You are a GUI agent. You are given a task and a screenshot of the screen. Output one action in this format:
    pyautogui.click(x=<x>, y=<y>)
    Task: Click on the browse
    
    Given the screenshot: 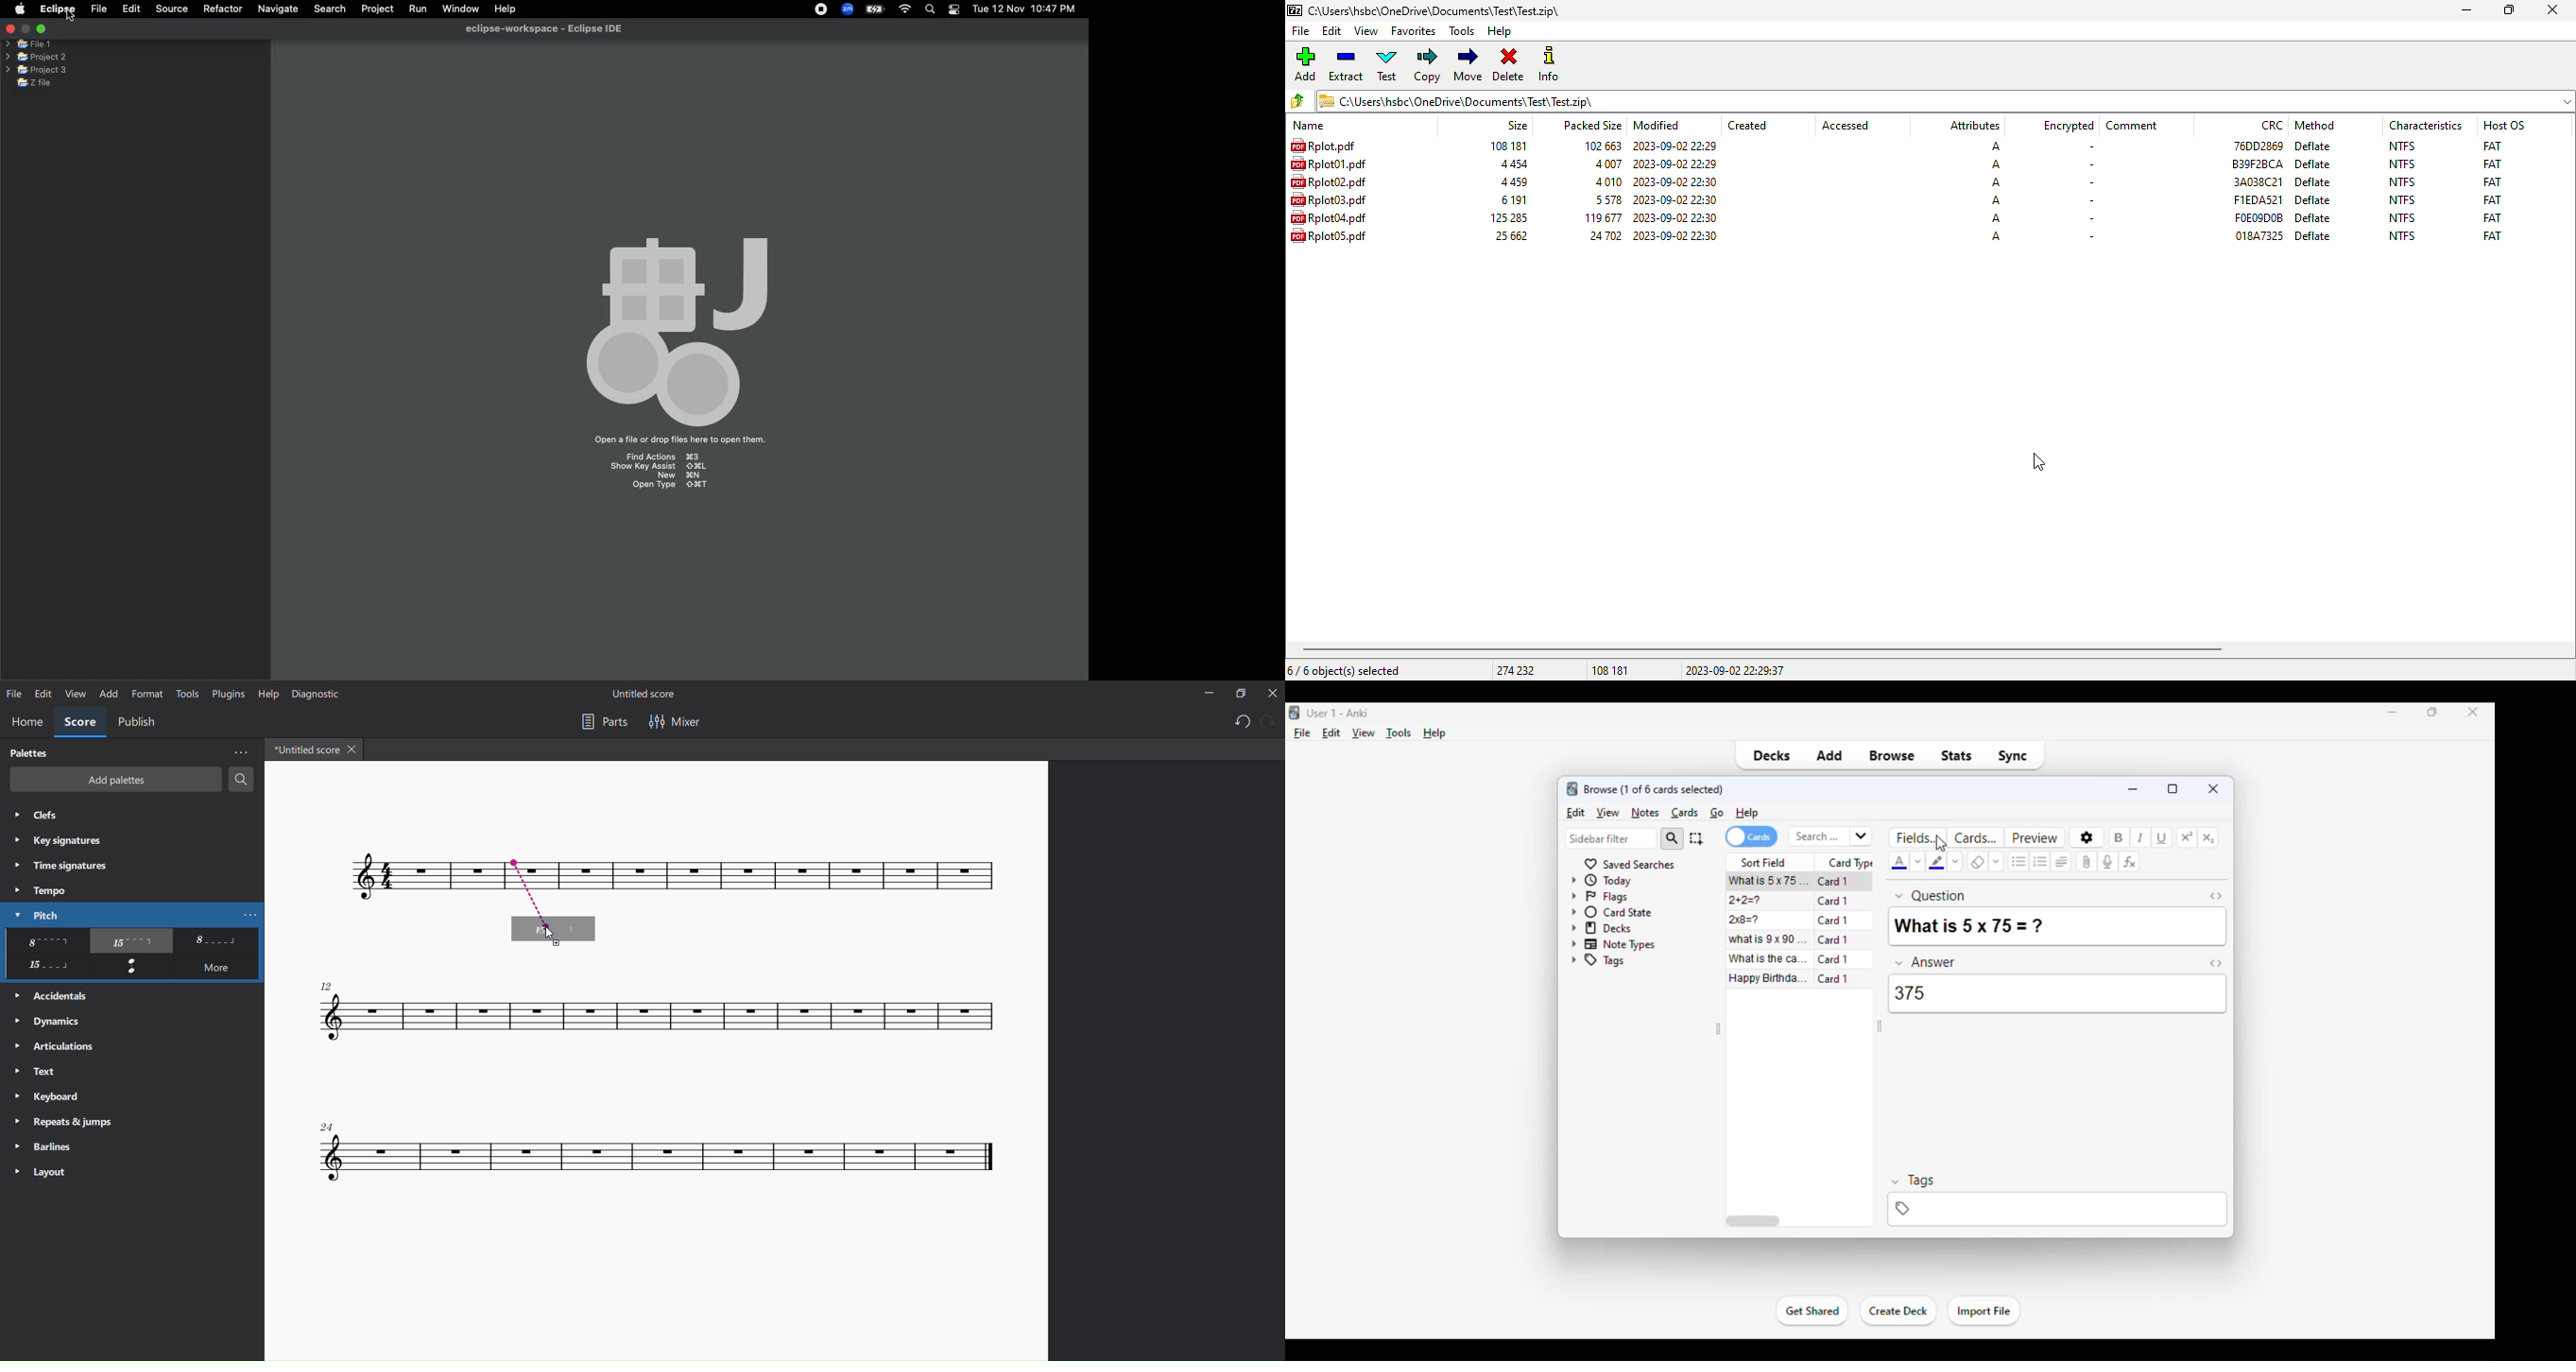 What is the action you would take?
    pyautogui.click(x=1892, y=756)
    